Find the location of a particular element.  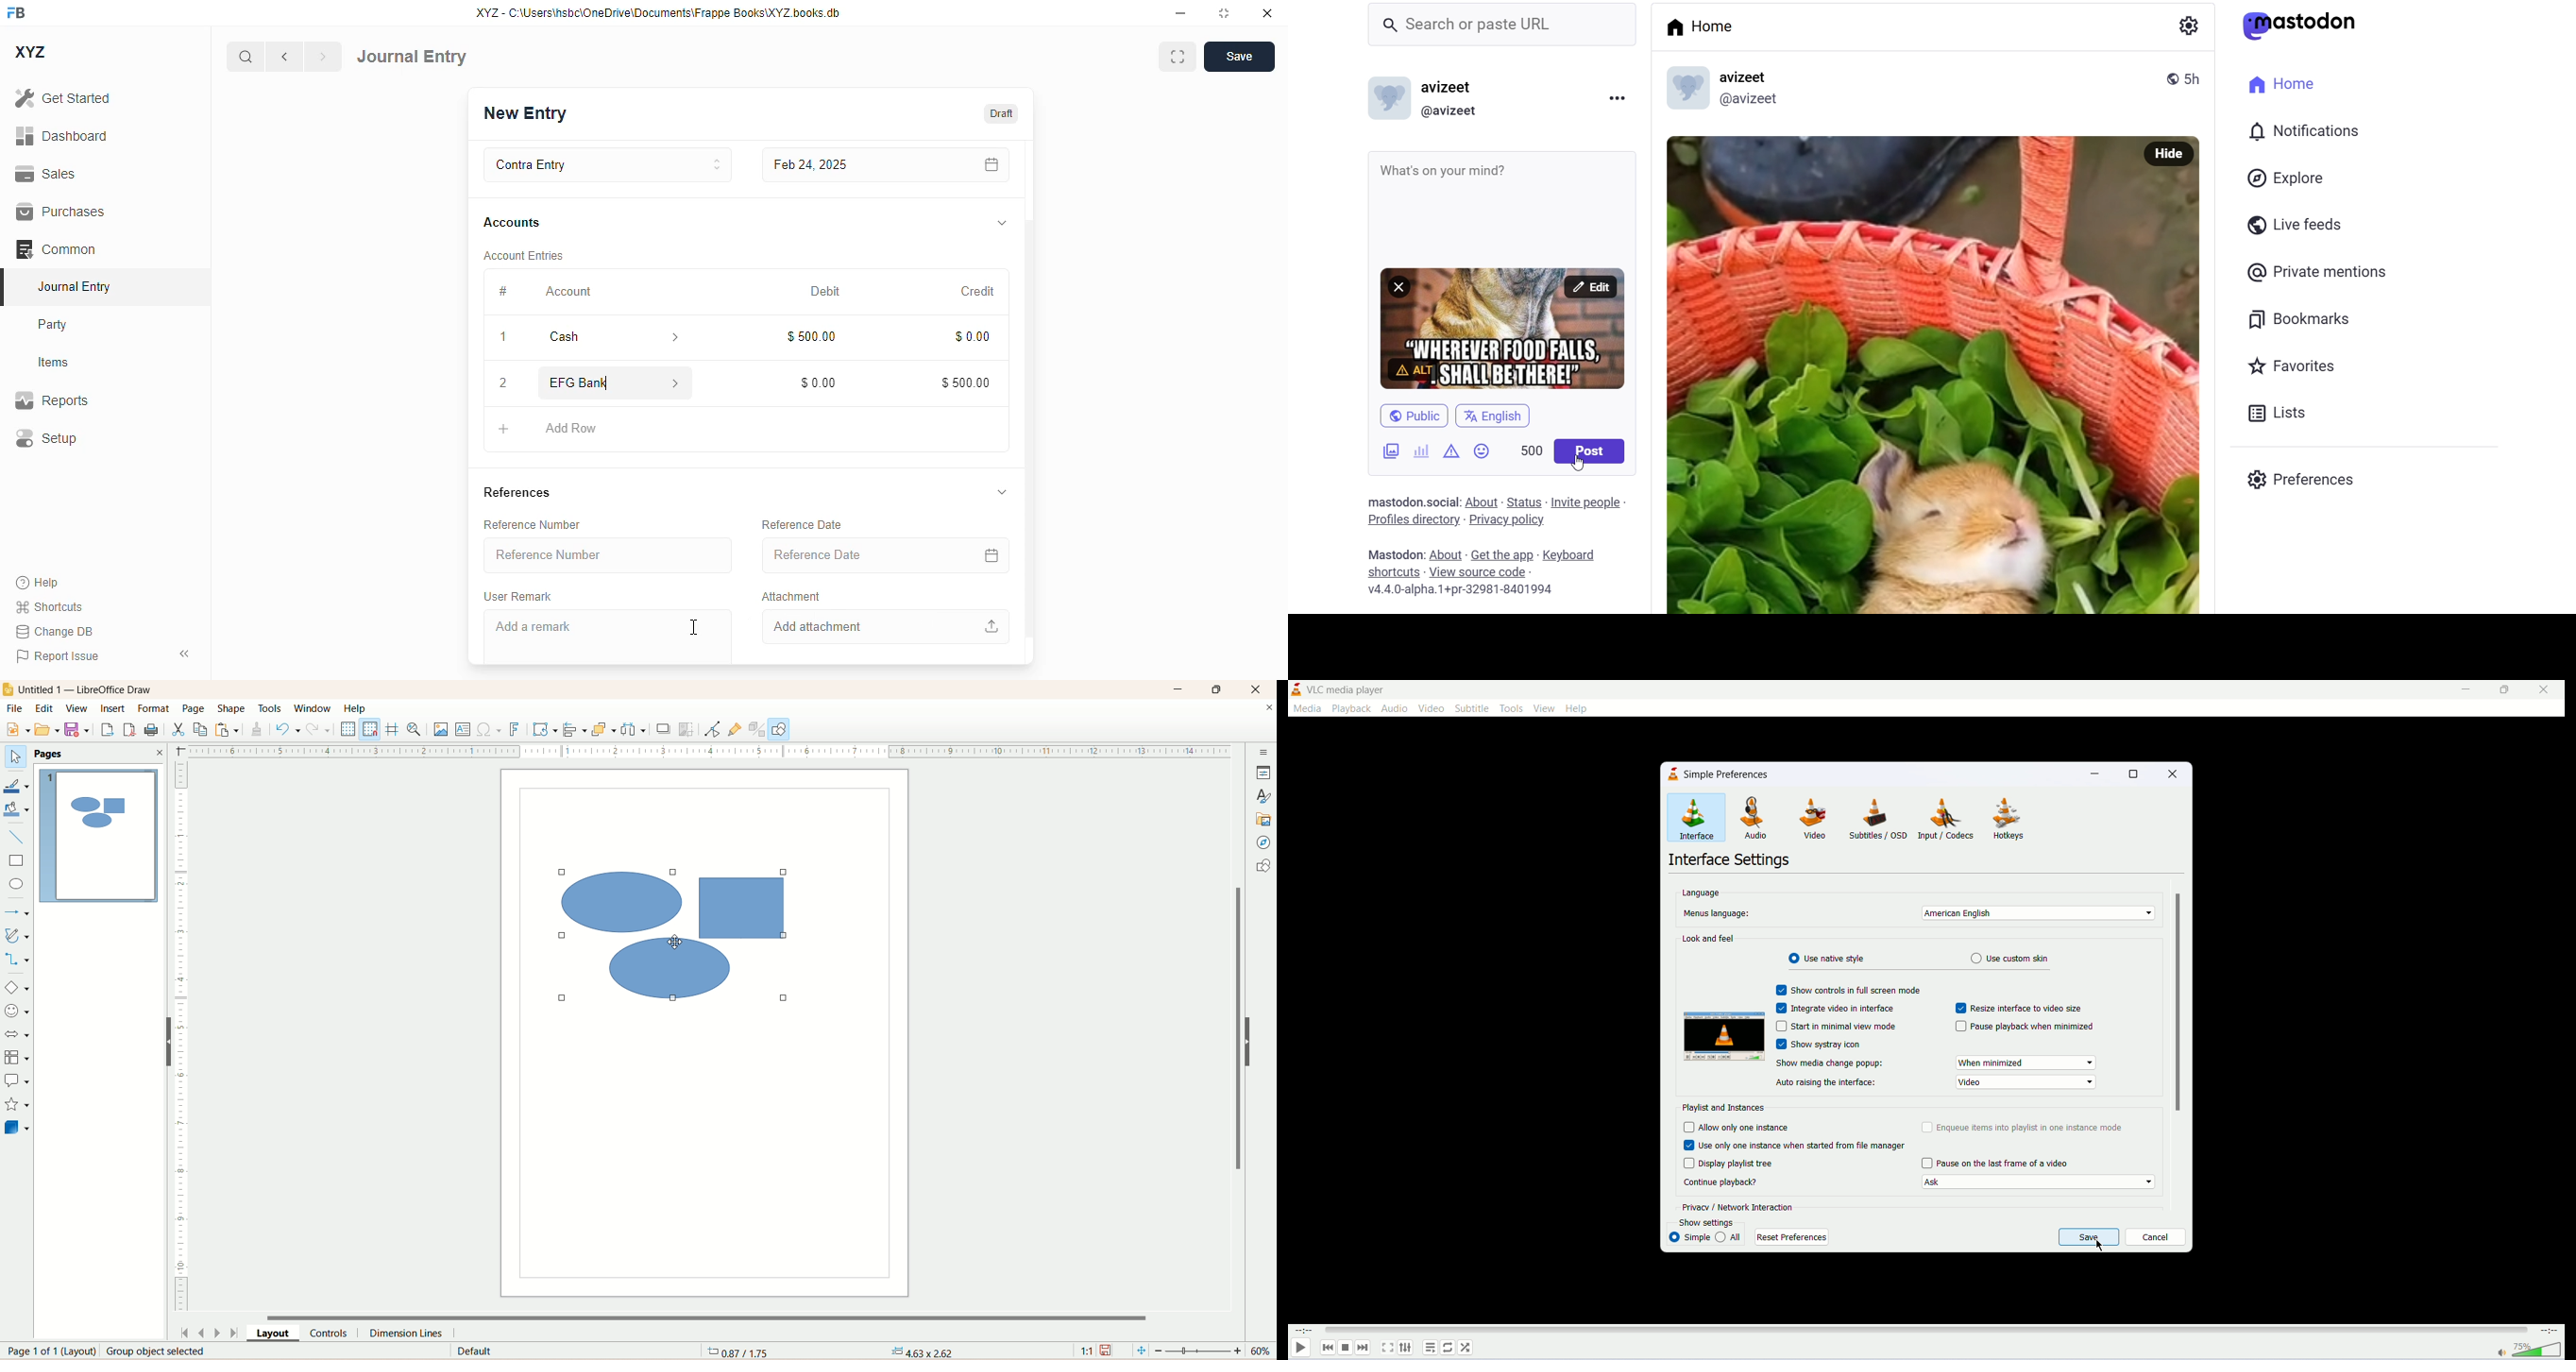

add a remark is located at coordinates (609, 637).